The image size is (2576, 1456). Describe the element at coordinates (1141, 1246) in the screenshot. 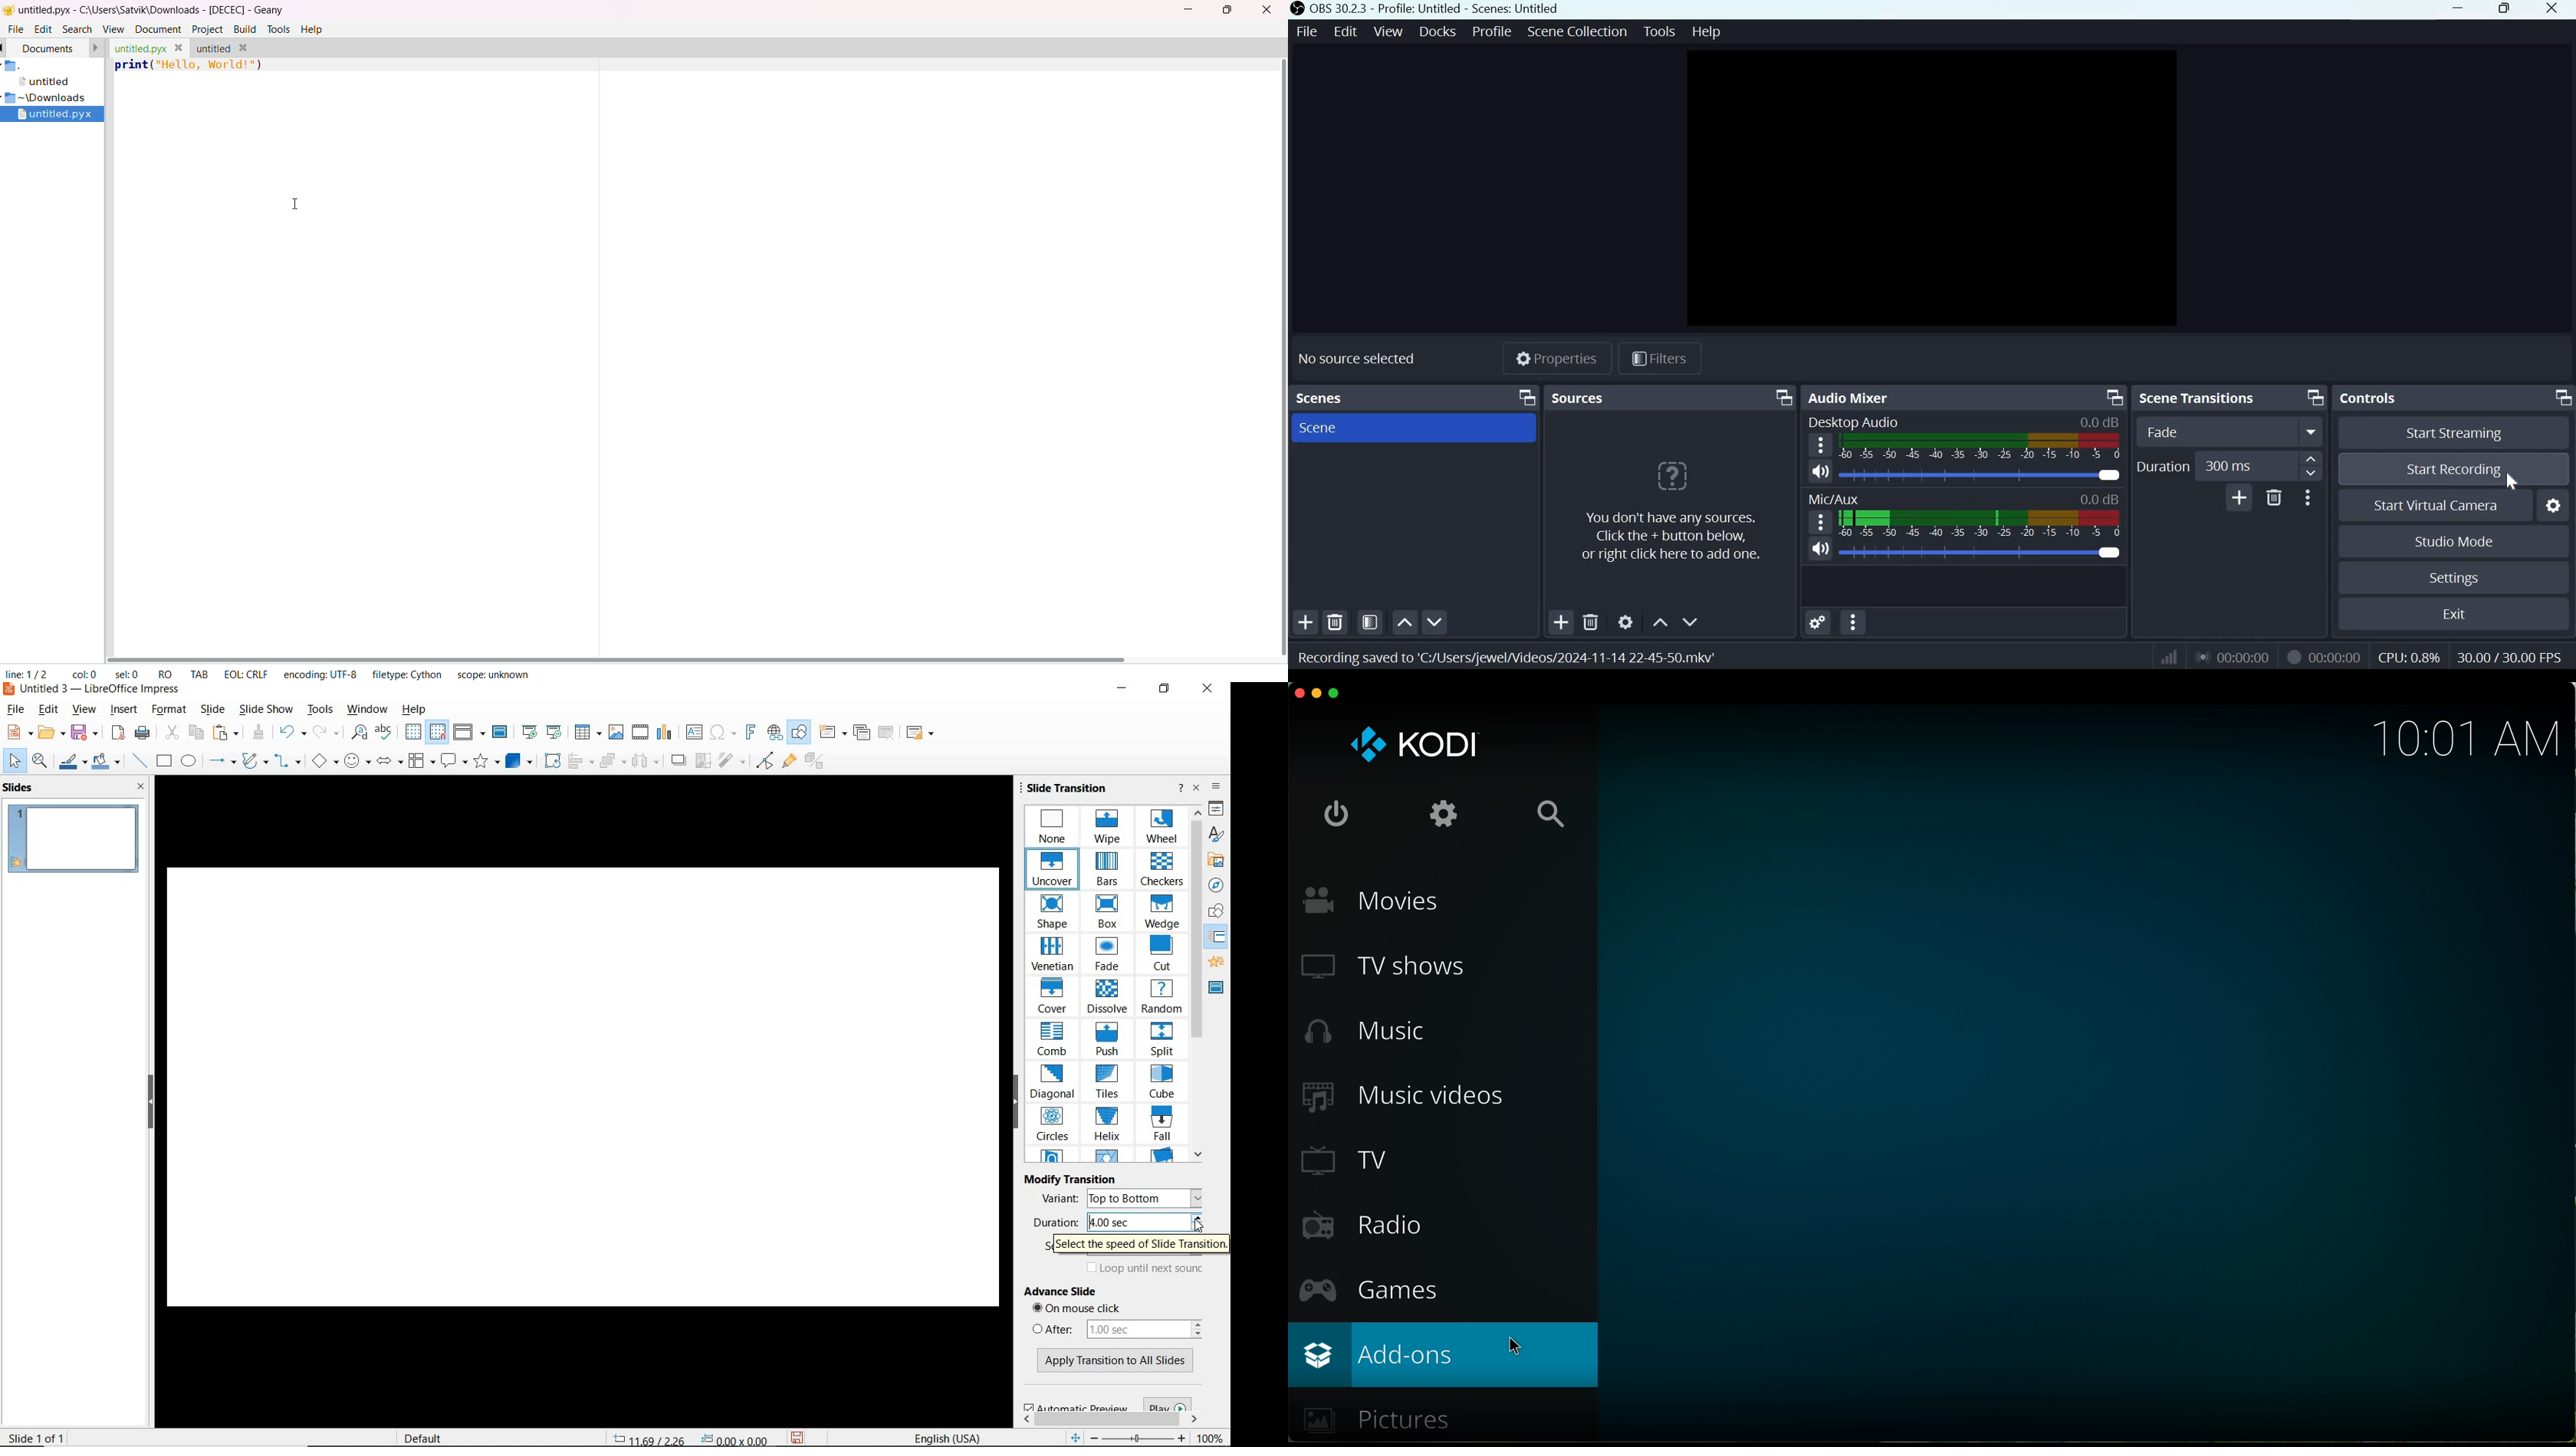

I see `SELECT THE SPEED OF SLIDE TRANSITION` at that location.